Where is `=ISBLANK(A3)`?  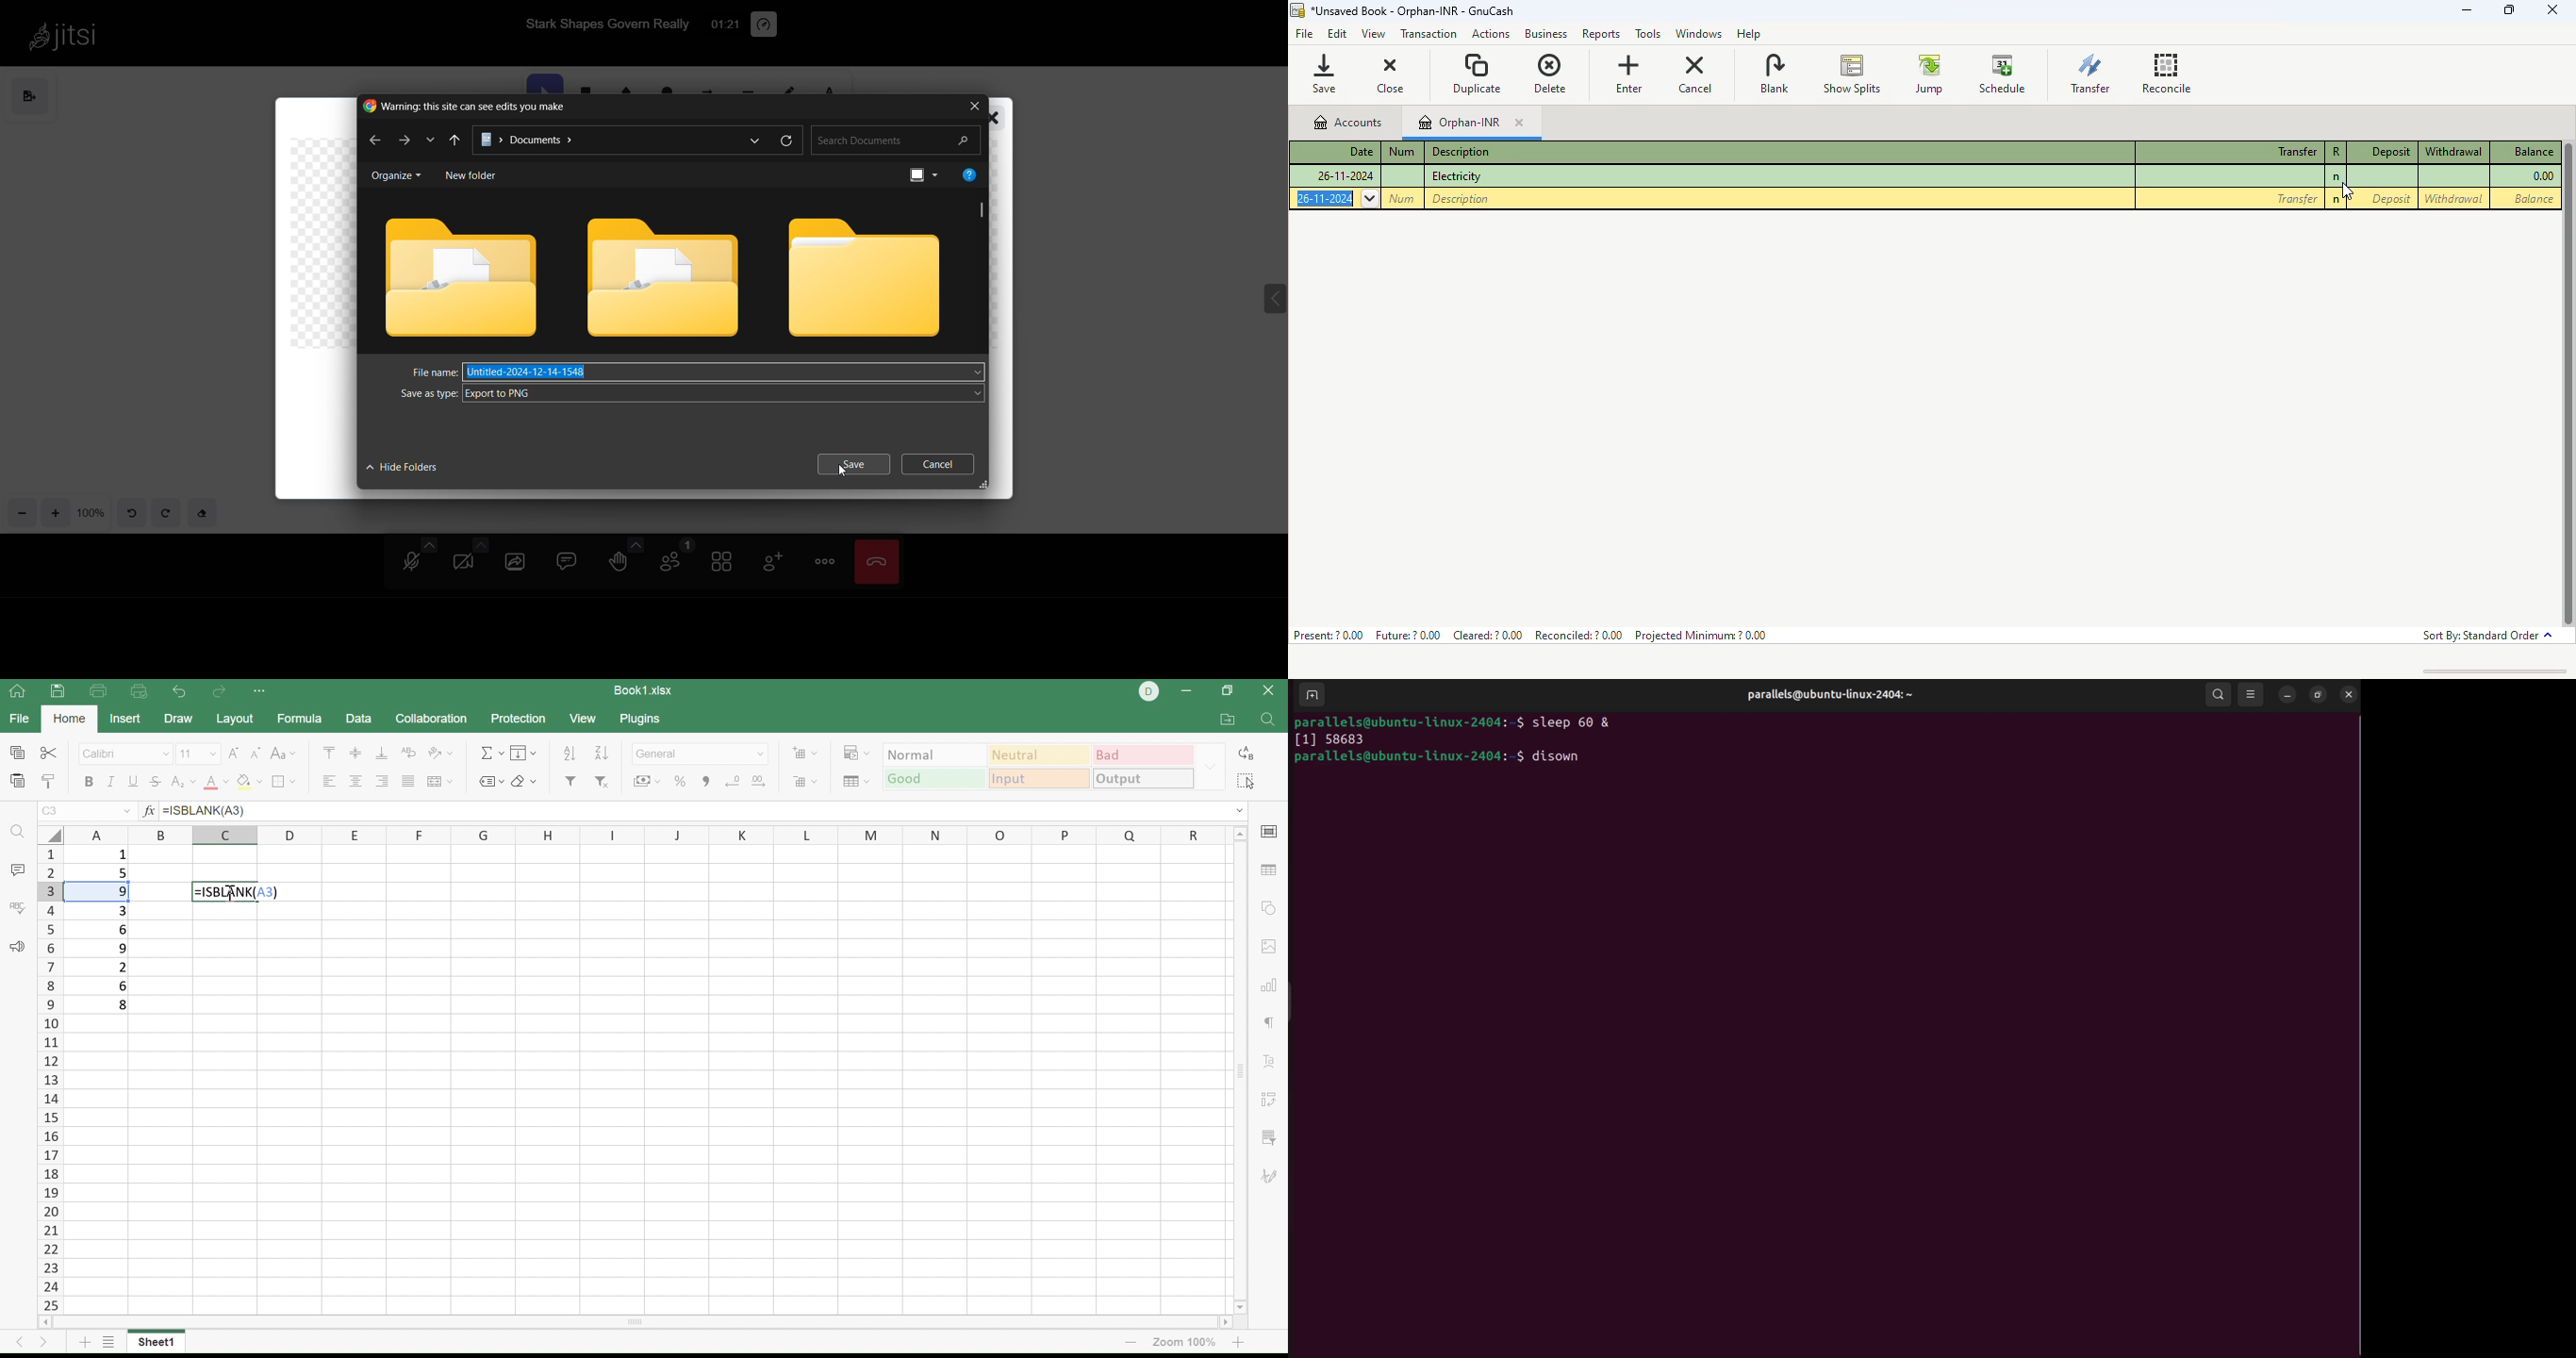
=ISBLANK(A3) is located at coordinates (204, 811).